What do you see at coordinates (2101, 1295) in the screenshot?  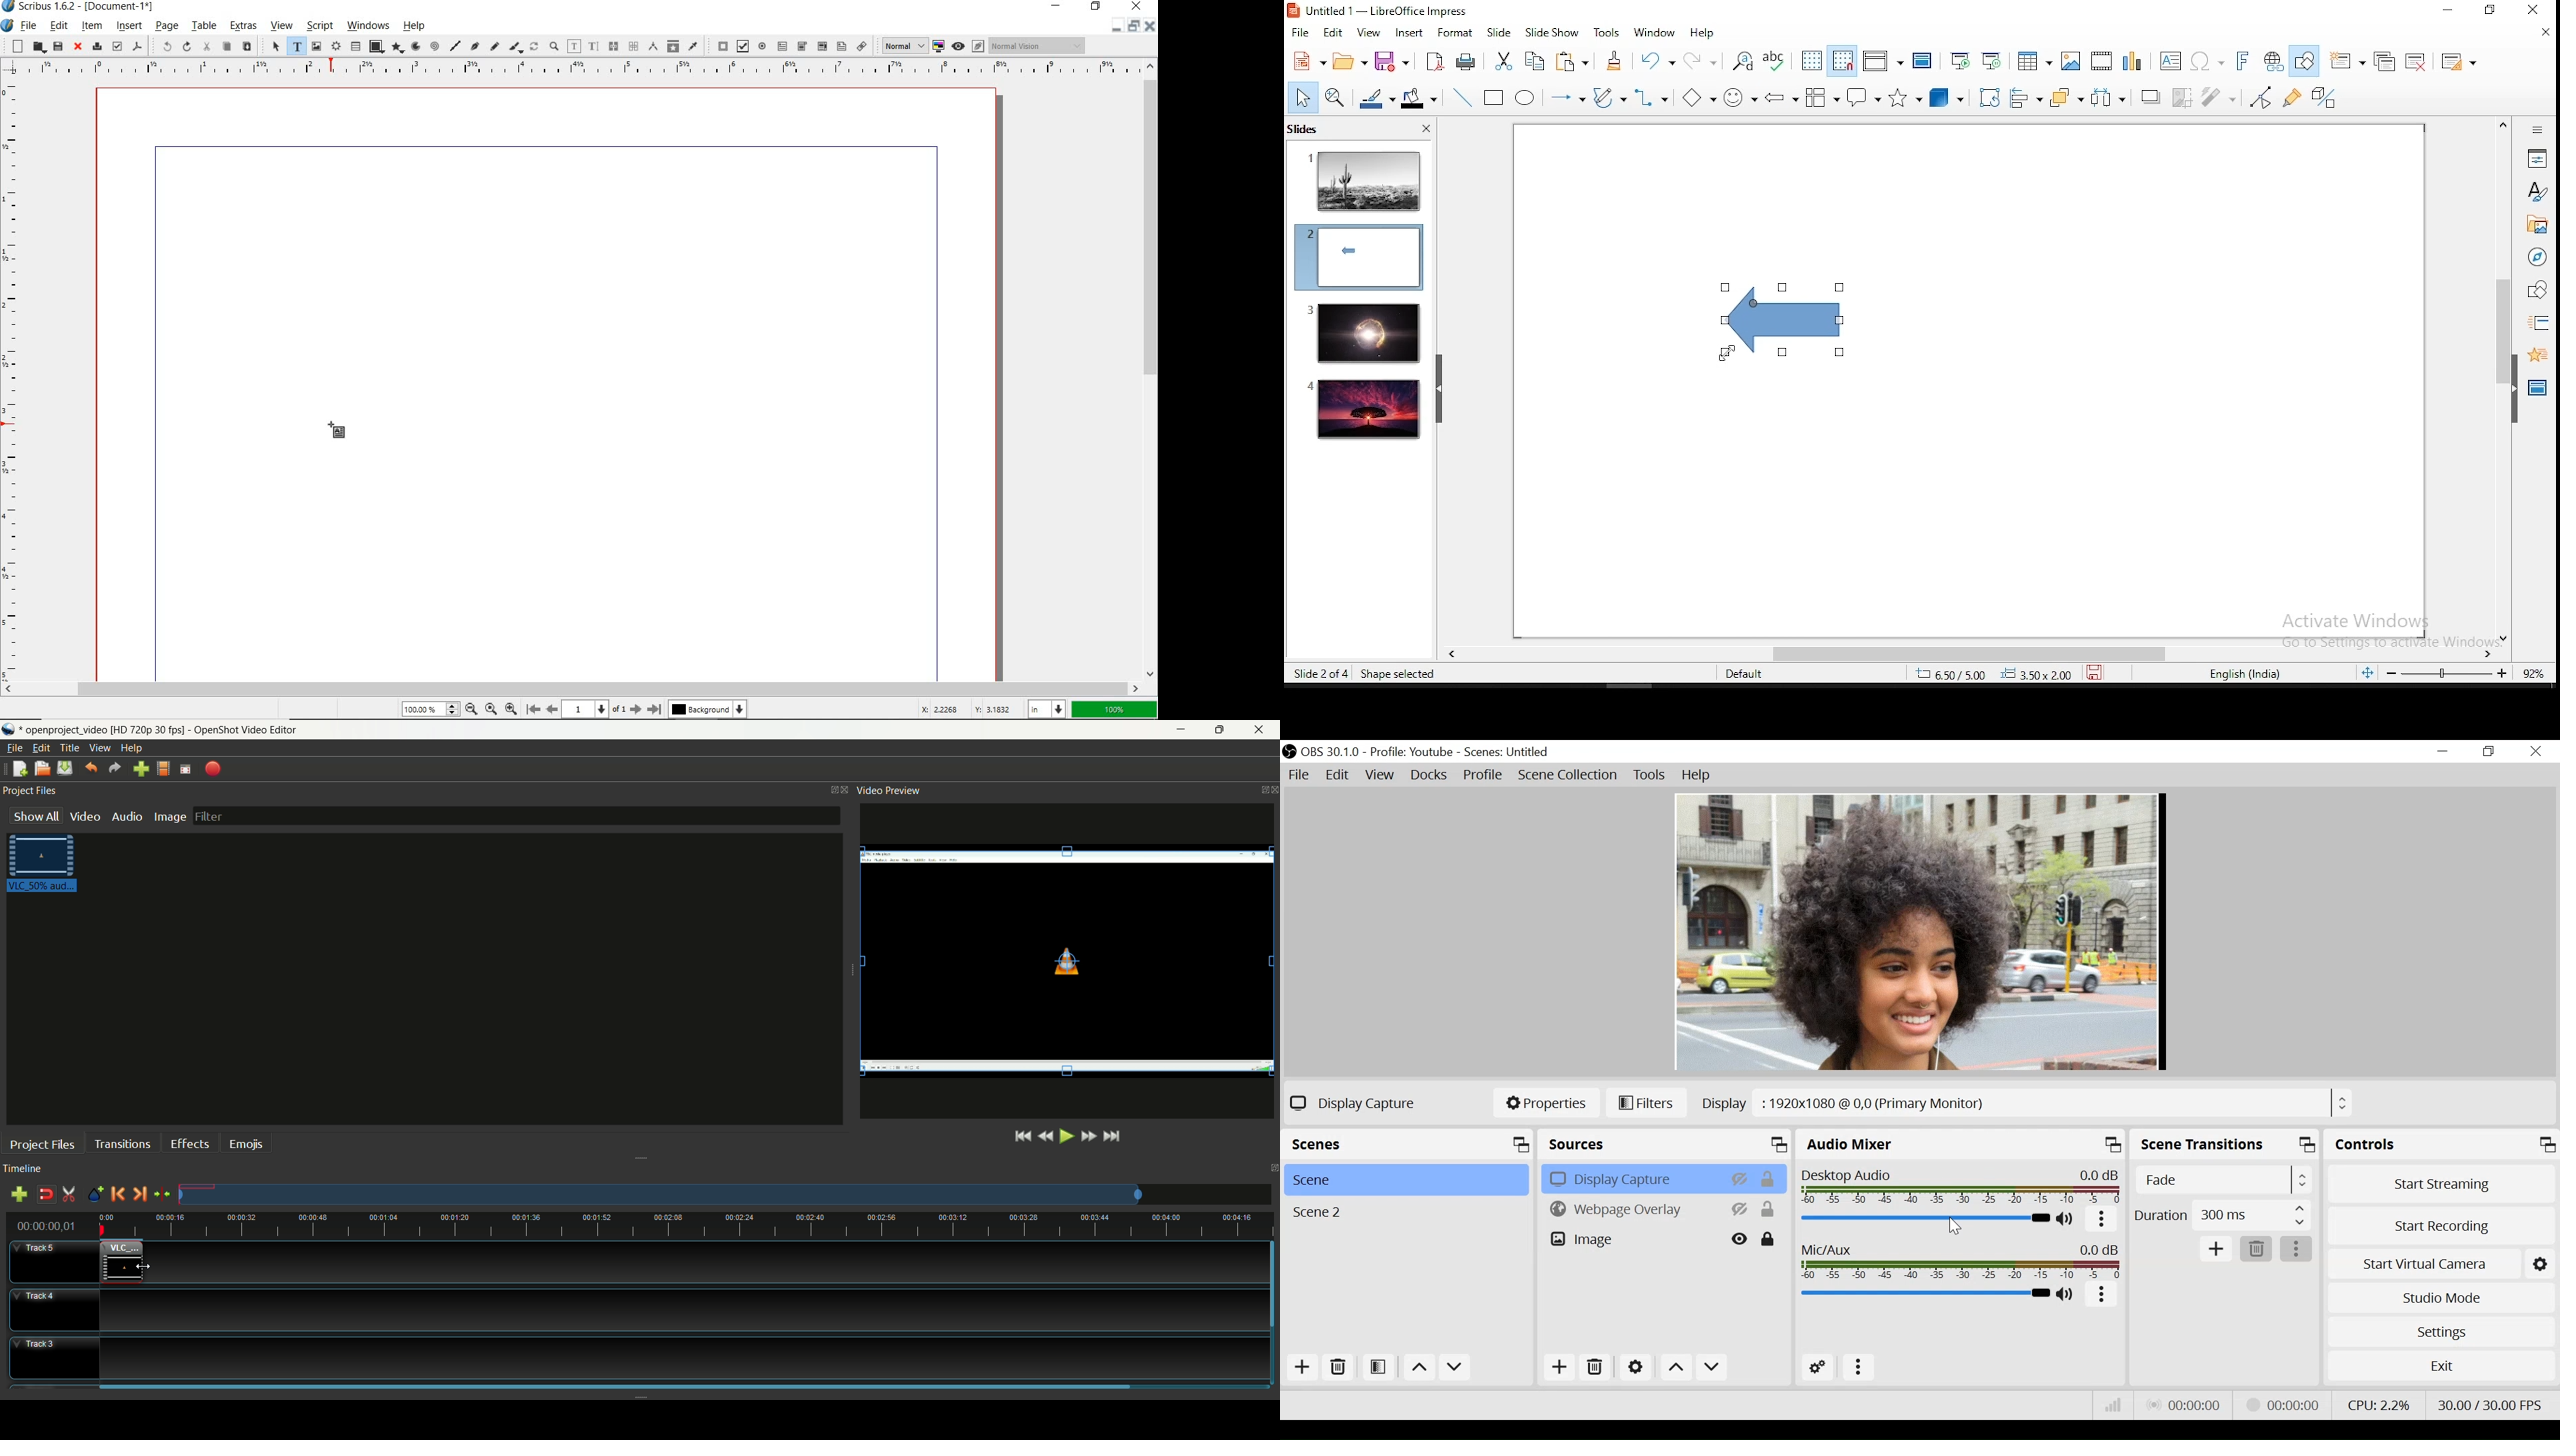 I see `more options` at bounding box center [2101, 1295].